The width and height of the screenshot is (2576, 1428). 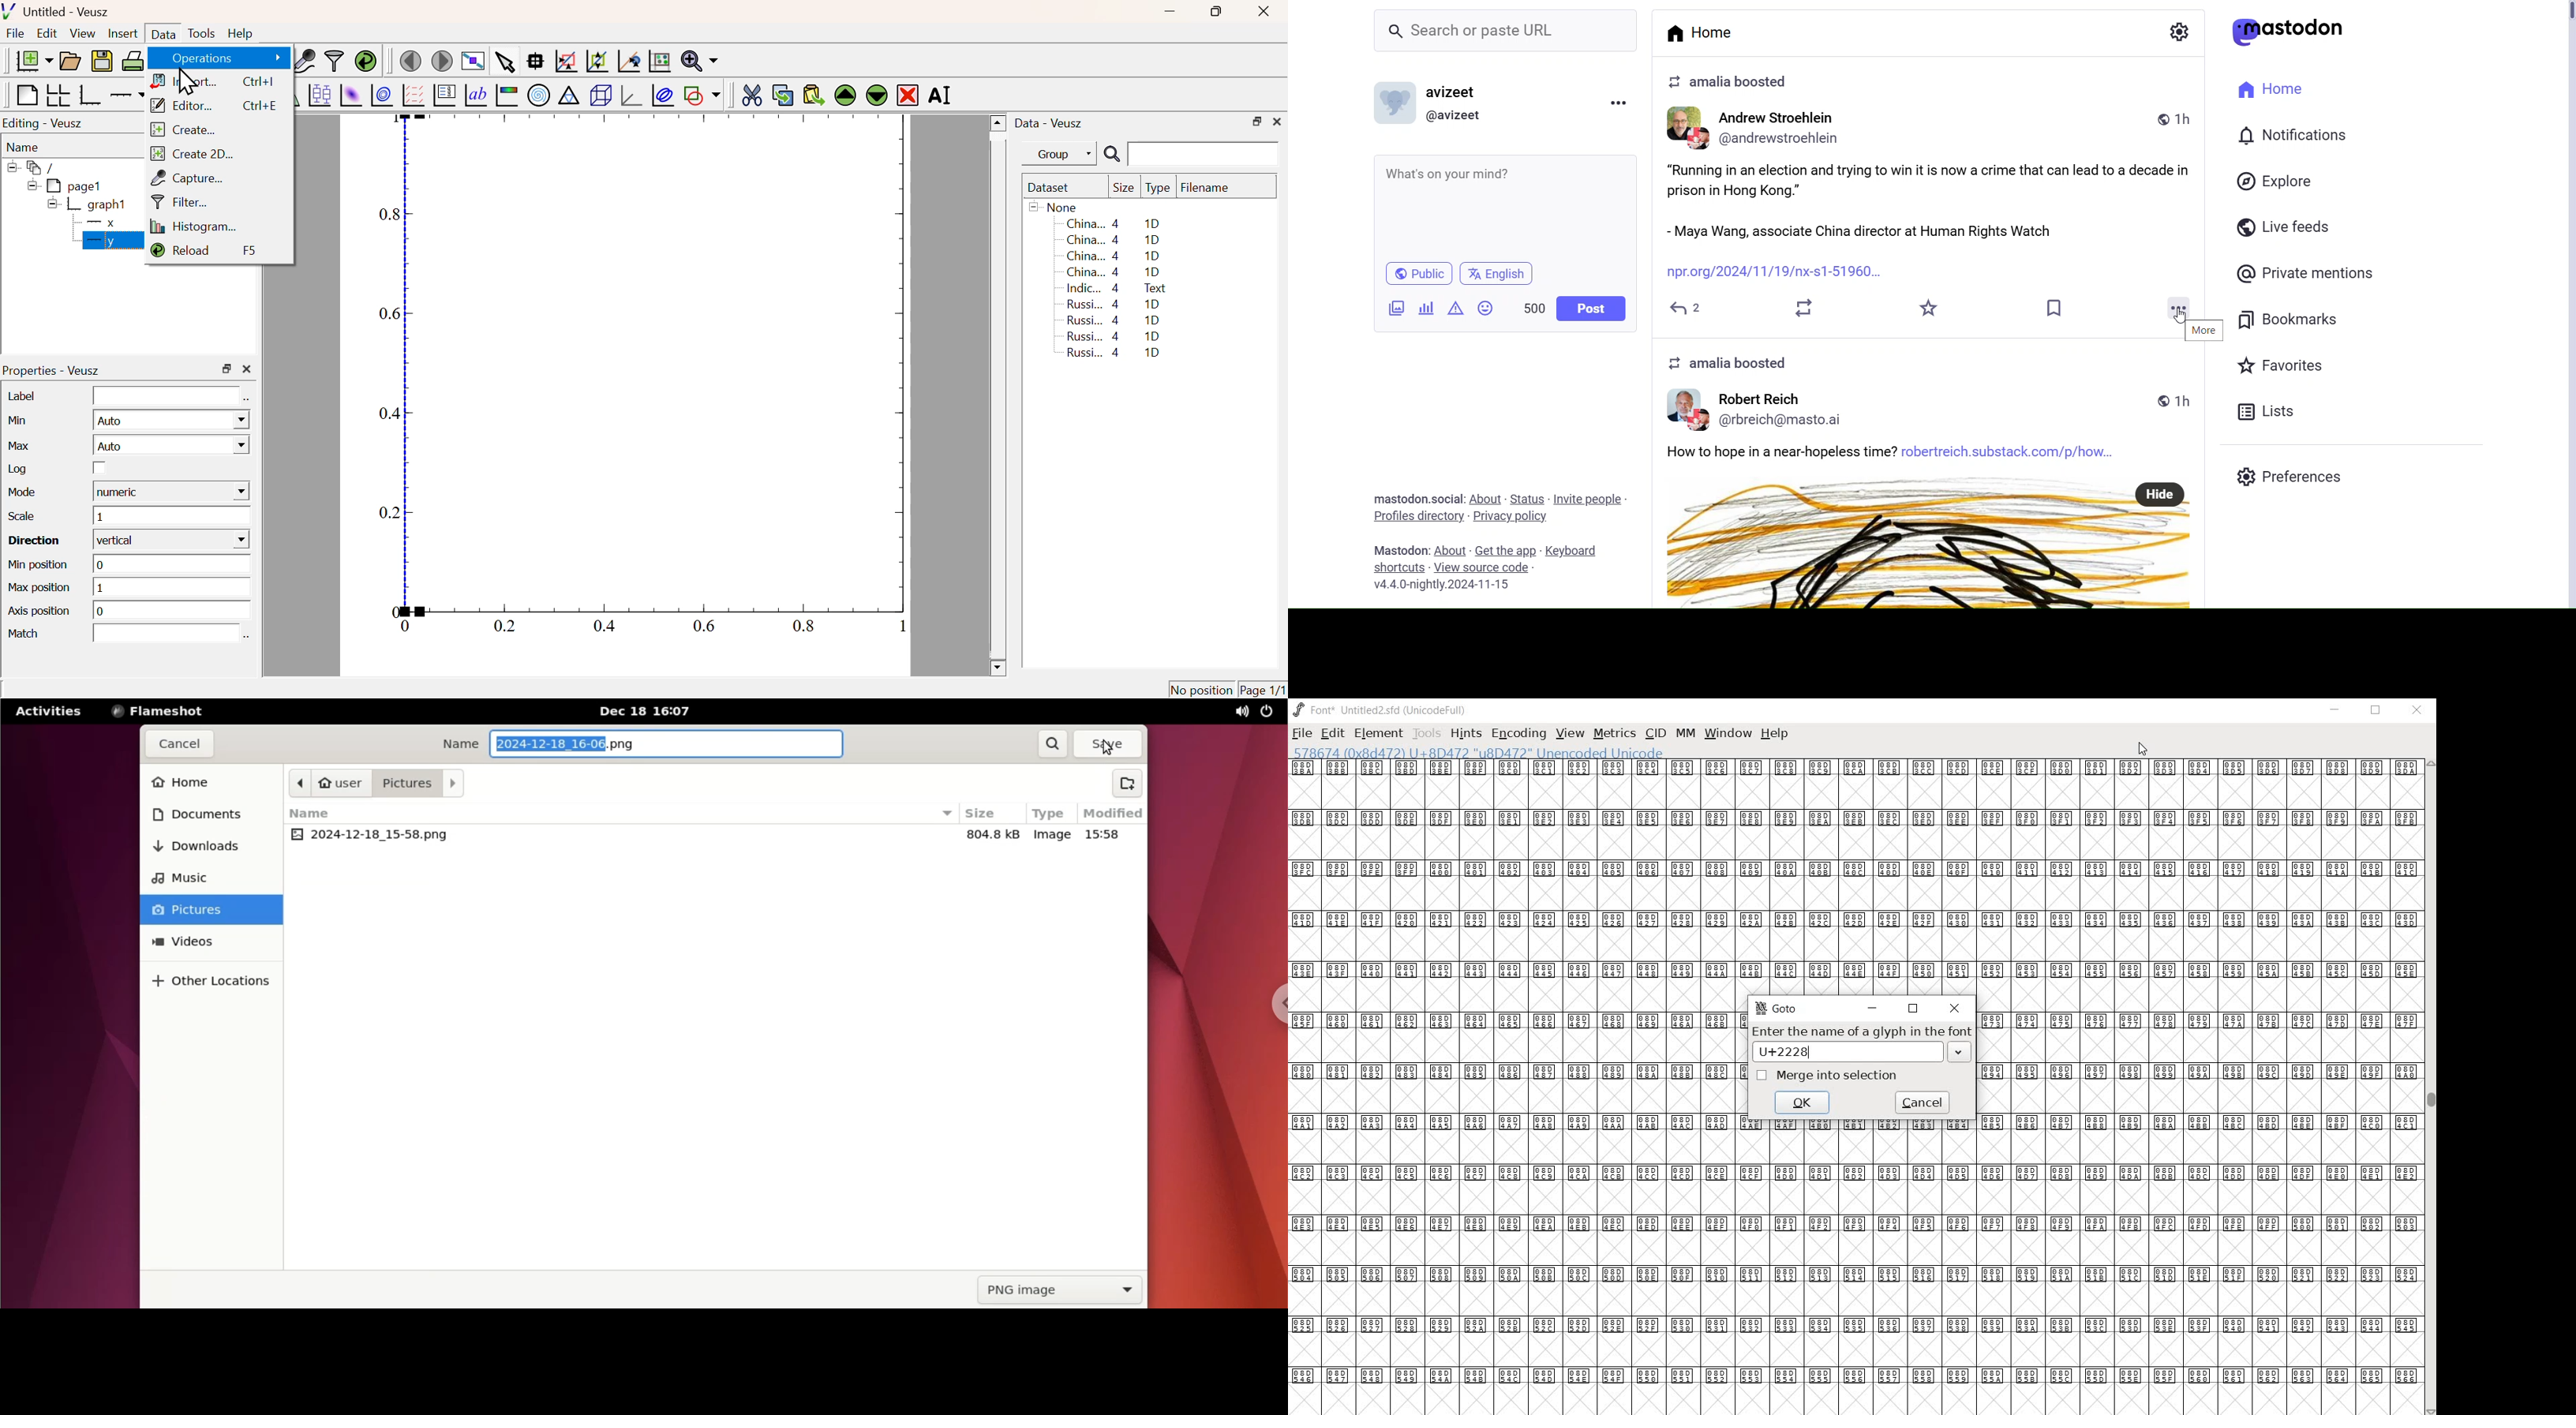 I want to click on Word Limit, so click(x=1535, y=307).